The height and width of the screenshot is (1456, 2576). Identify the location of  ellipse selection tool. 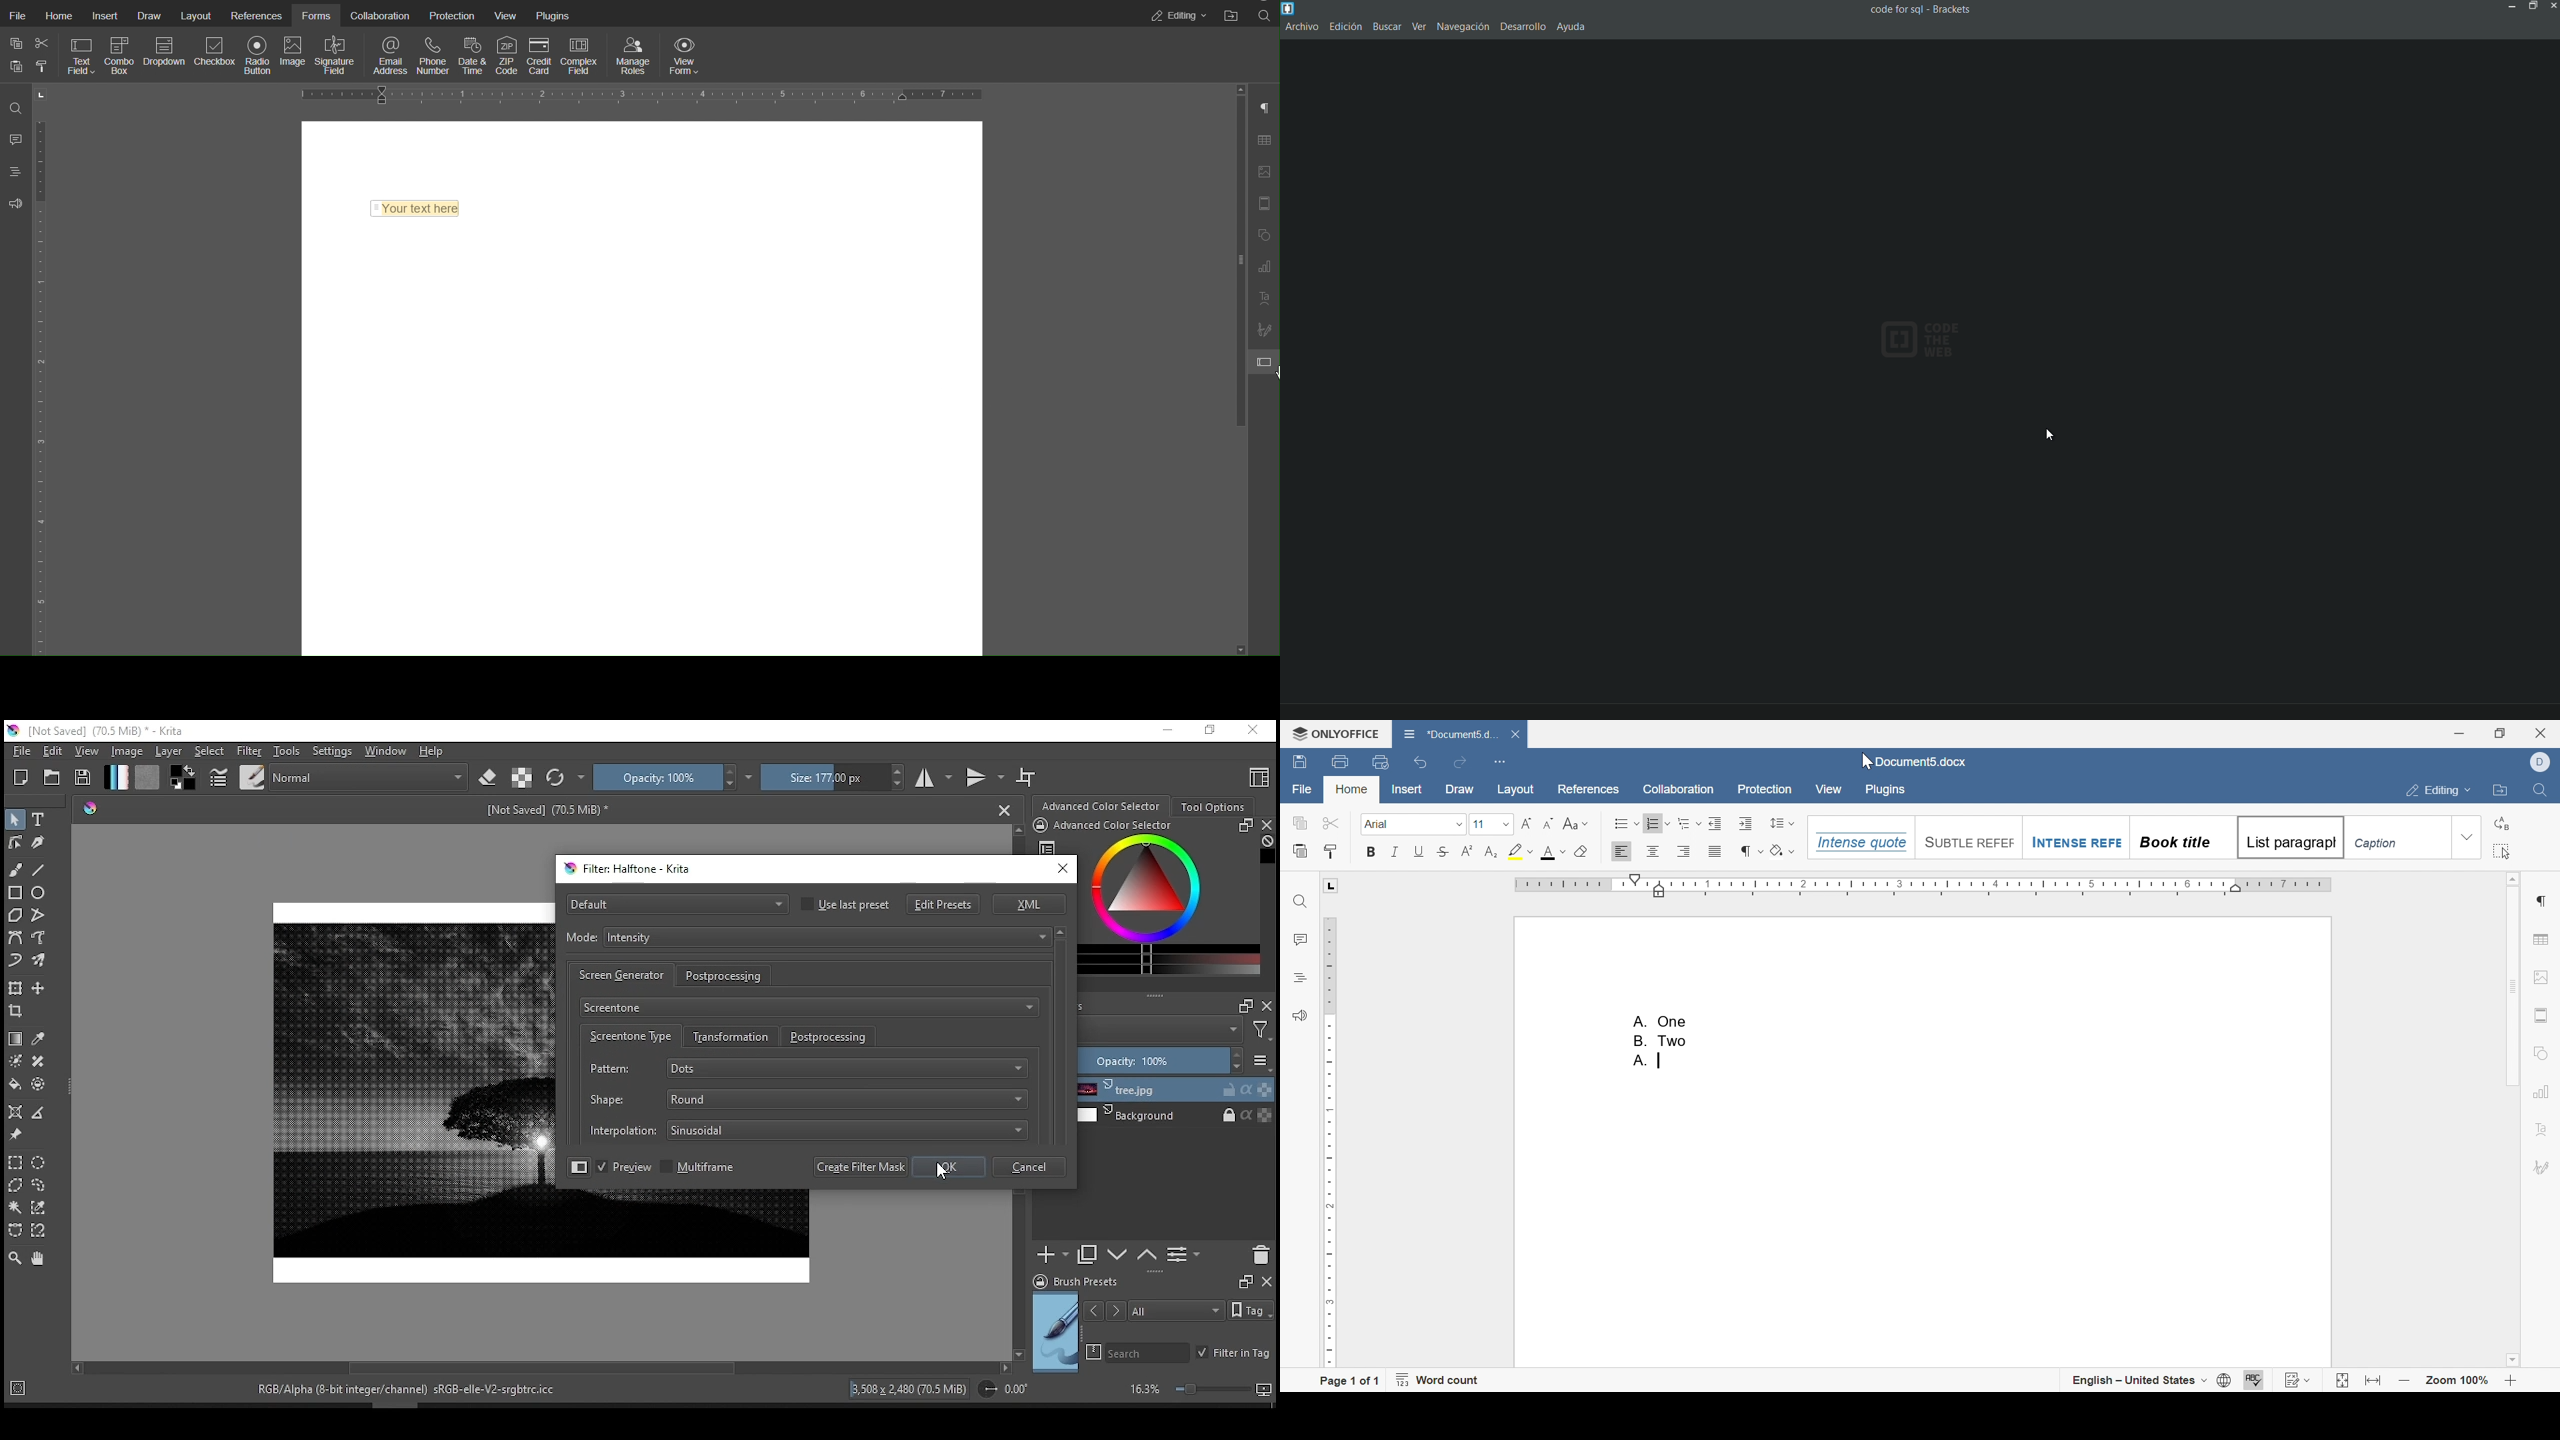
(38, 1162).